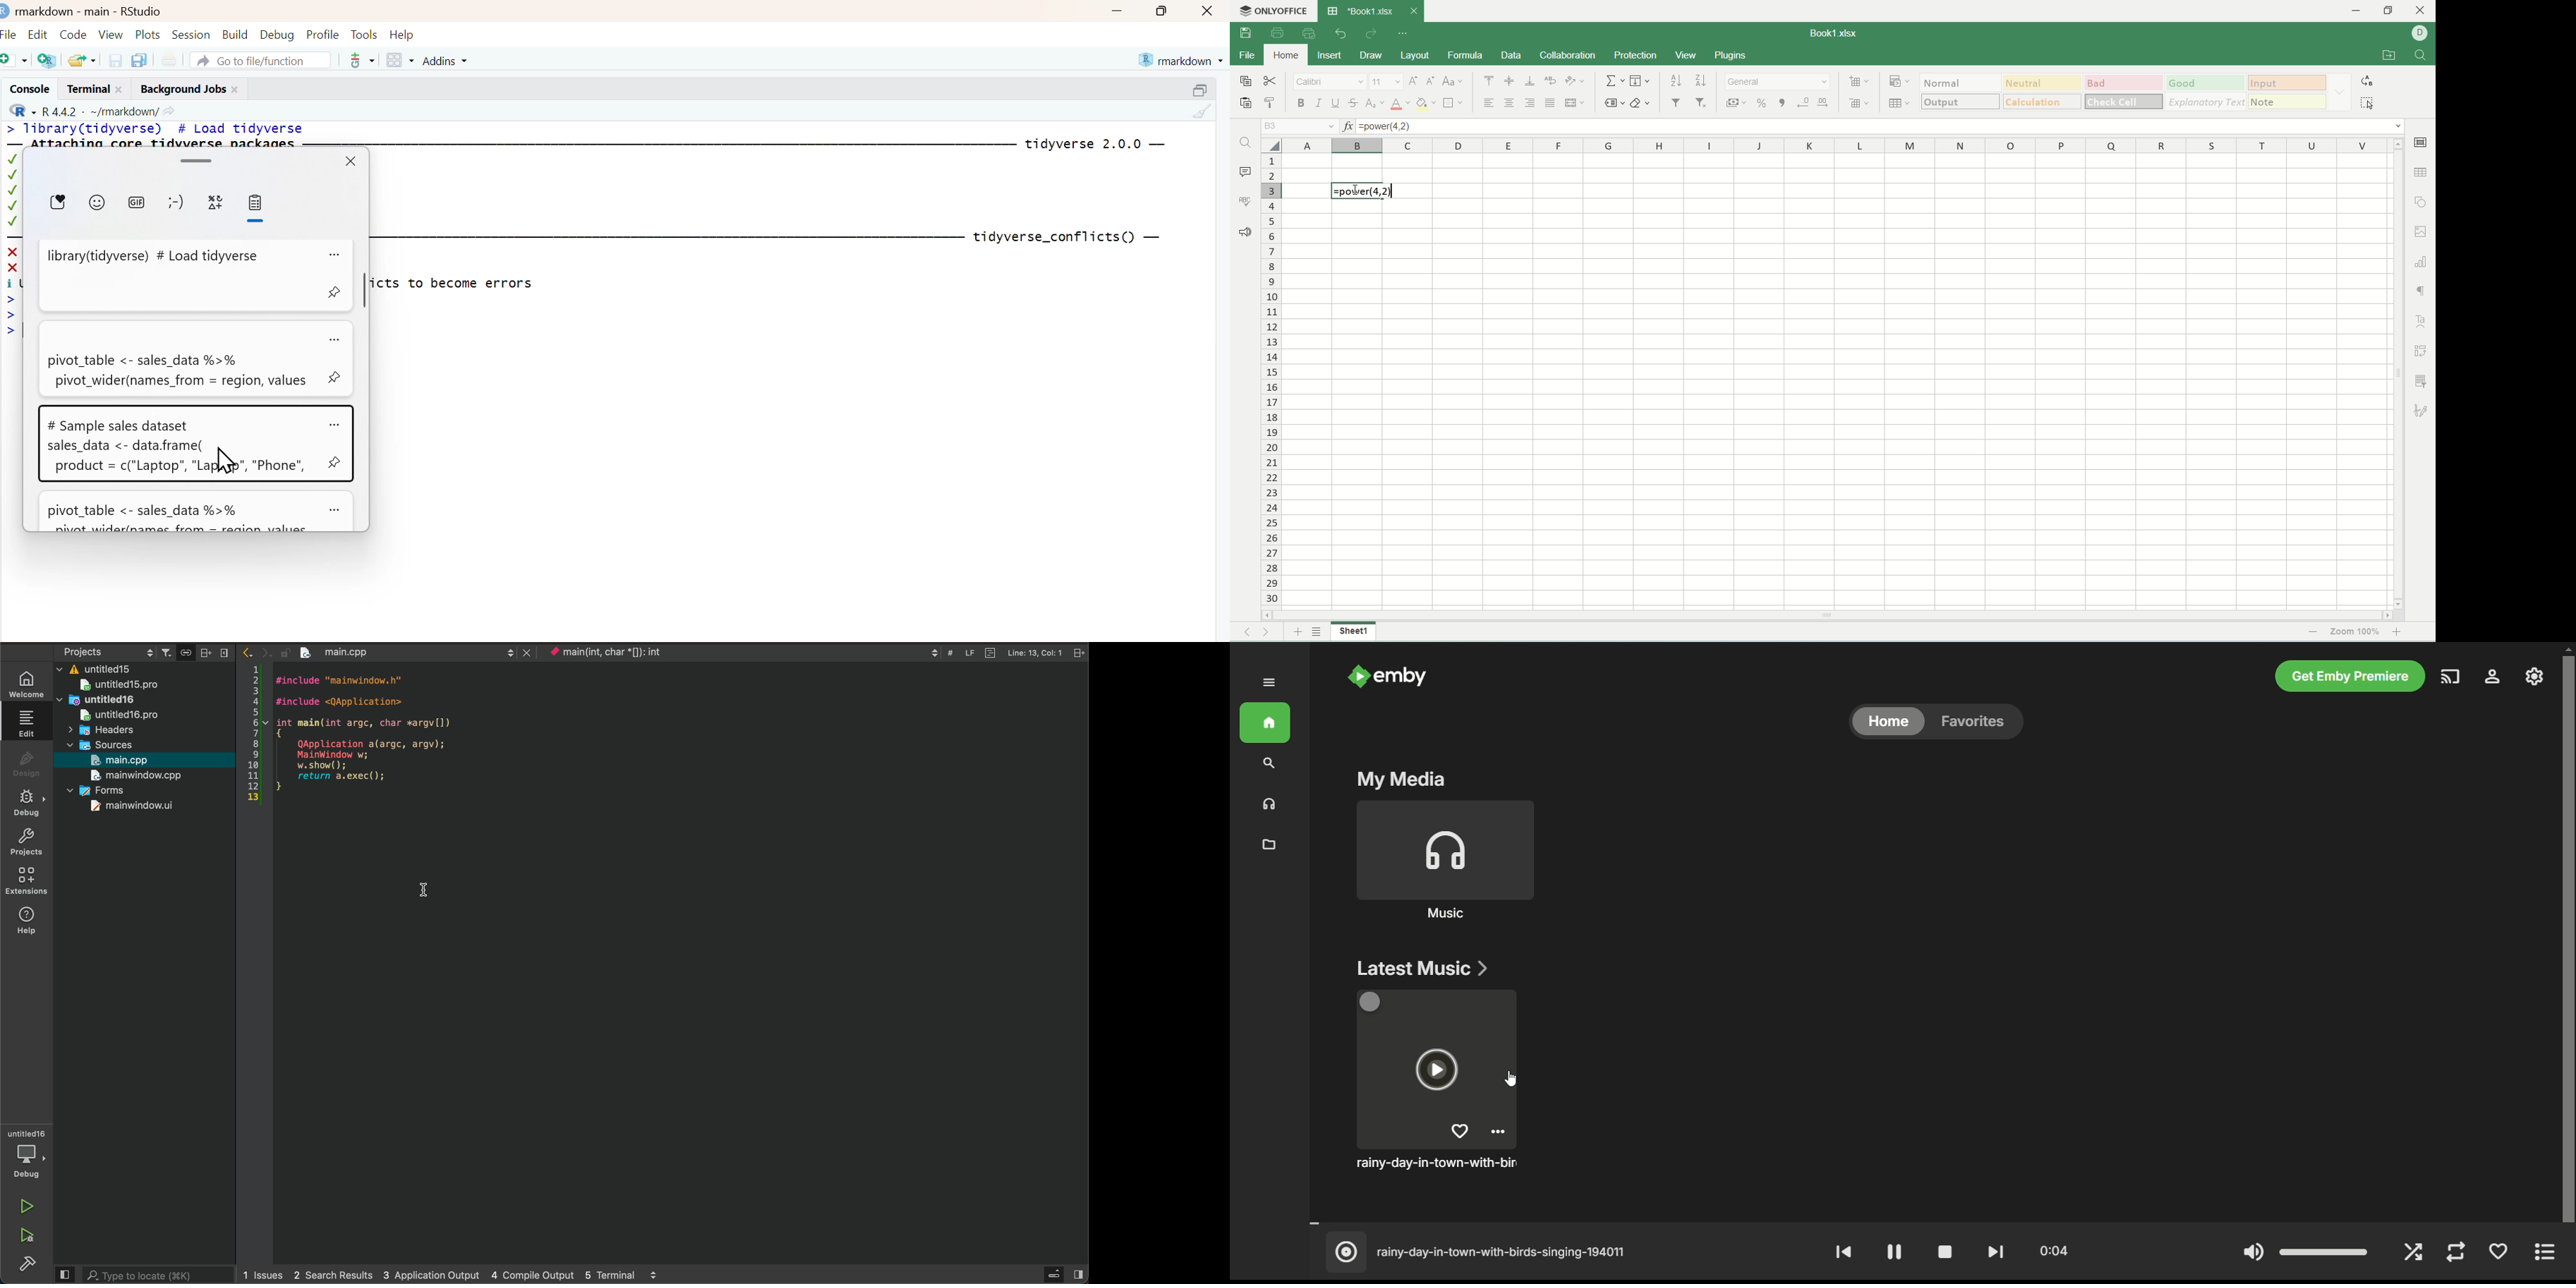 Image resolution: width=2576 pixels, height=1288 pixels. Describe the element at coordinates (1501, 1133) in the screenshot. I see `more` at that location.